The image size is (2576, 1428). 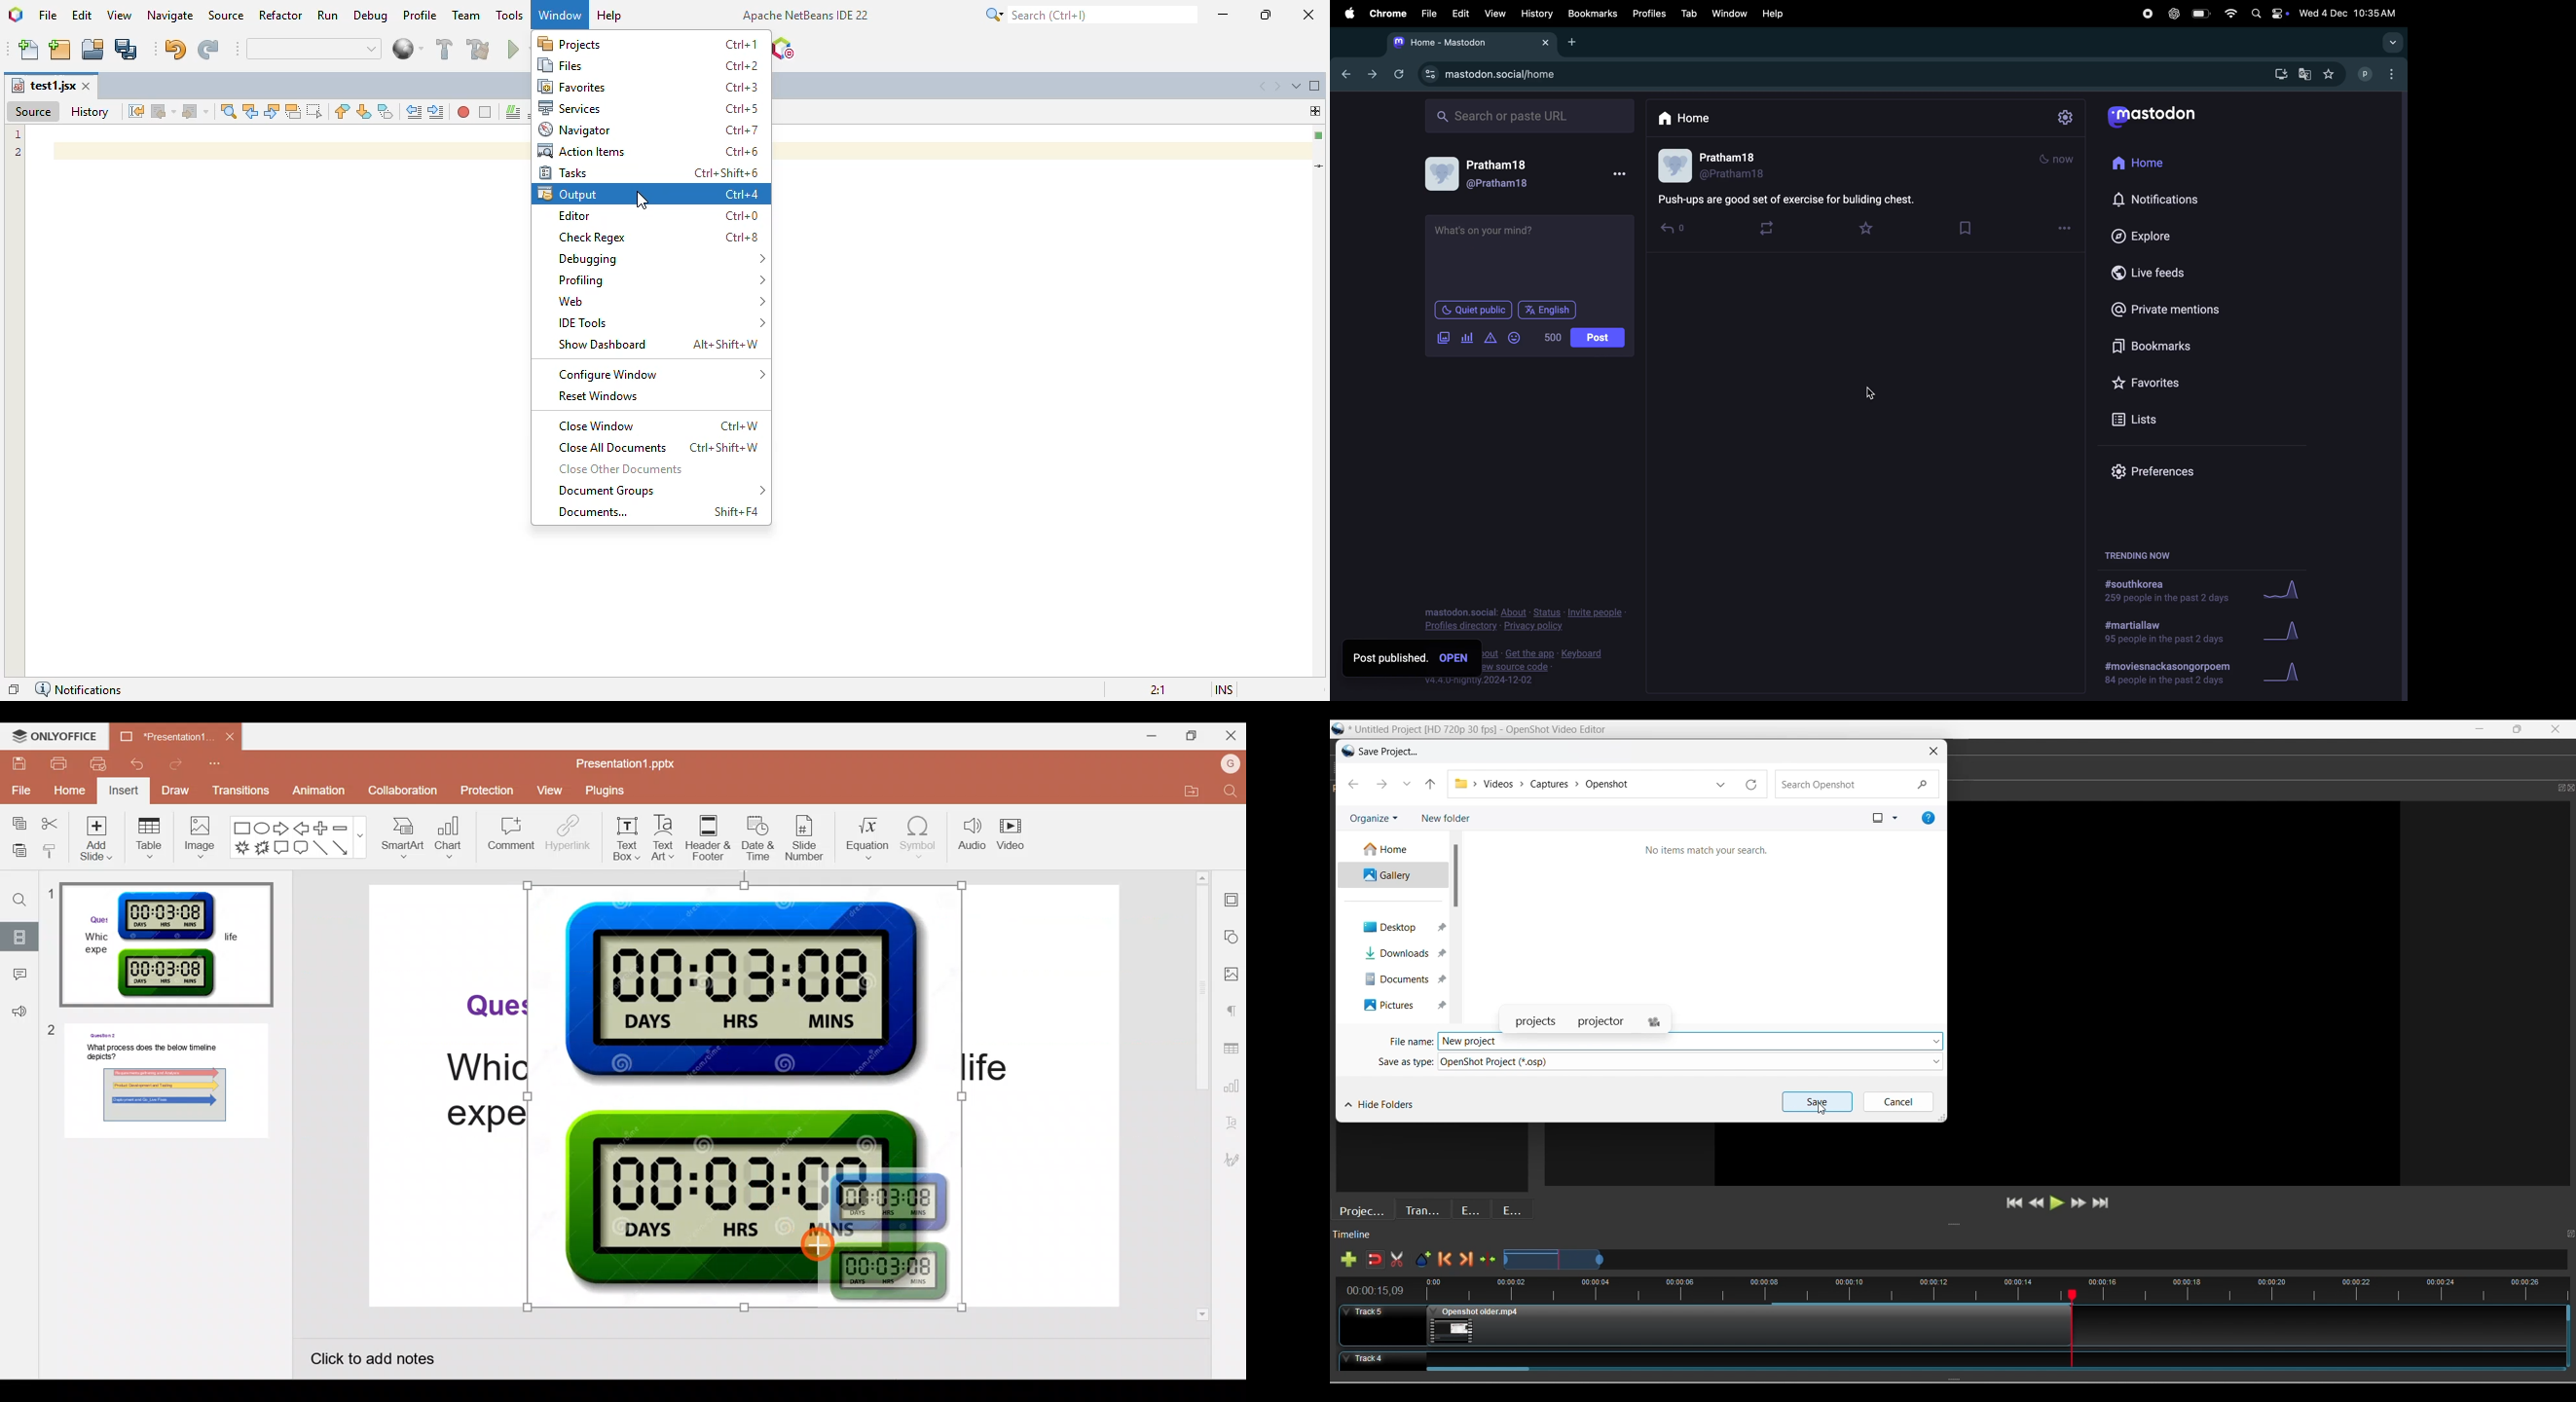 What do you see at coordinates (1536, 14) in the screenshot?
I see `History` at bounding box center [1536, 14].